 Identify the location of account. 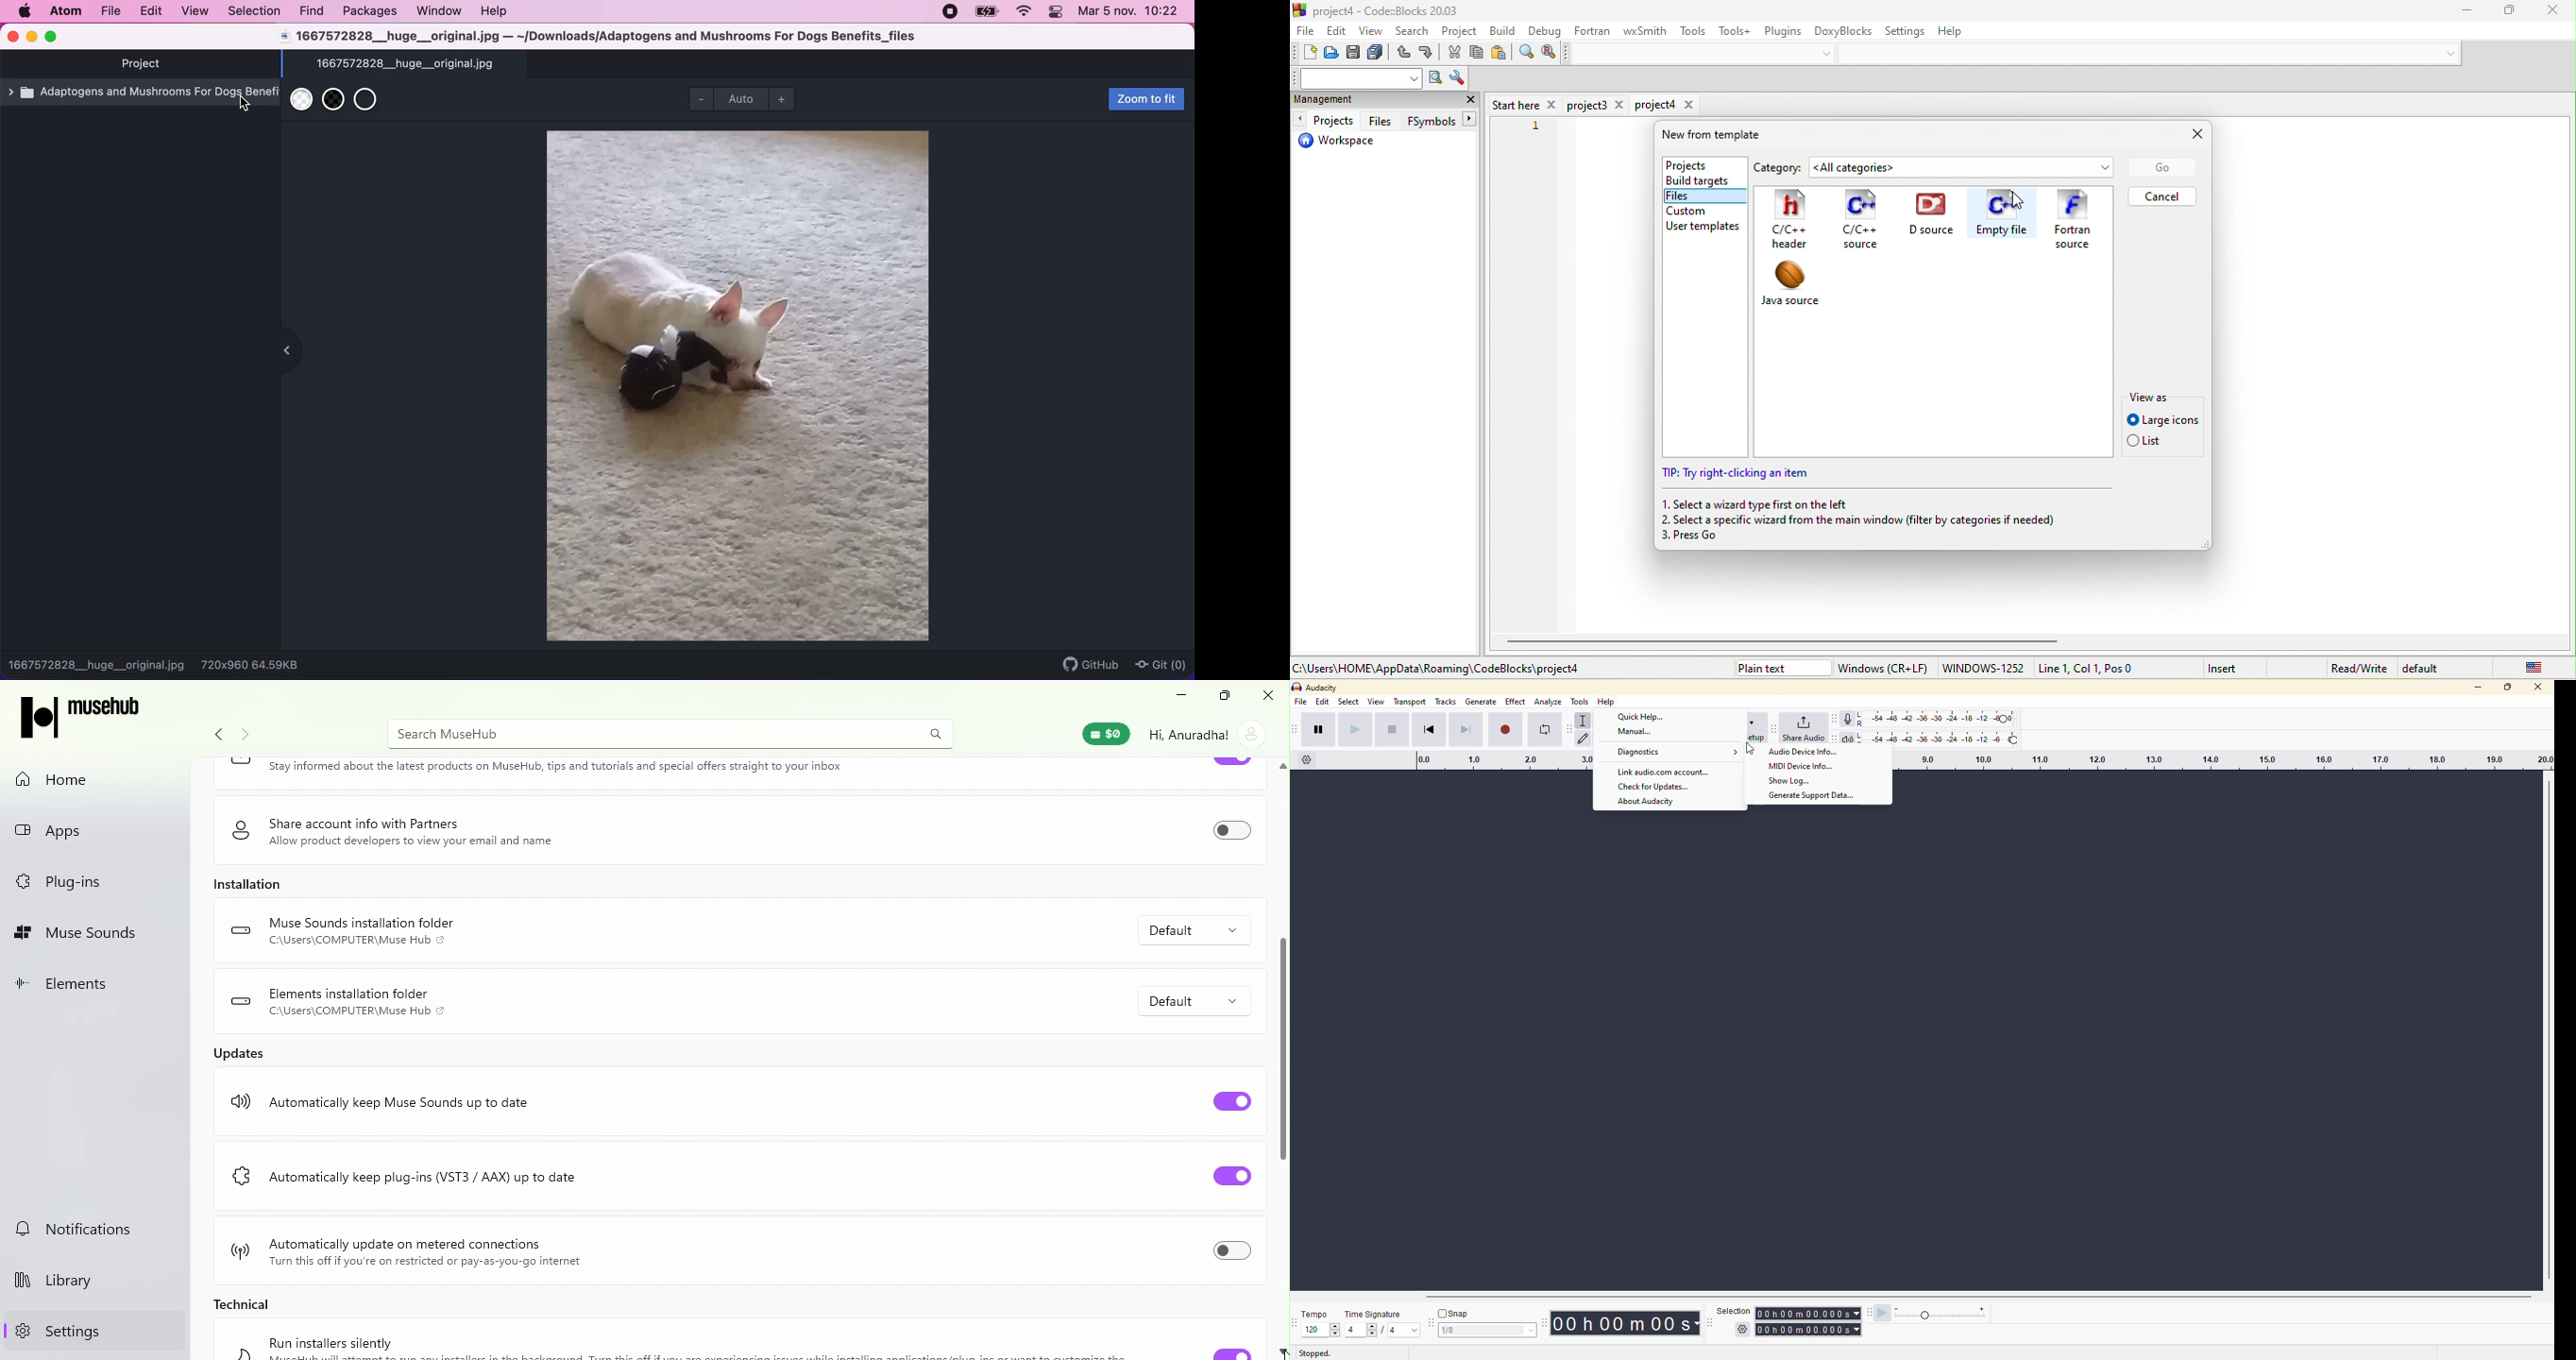
(1253, 736).